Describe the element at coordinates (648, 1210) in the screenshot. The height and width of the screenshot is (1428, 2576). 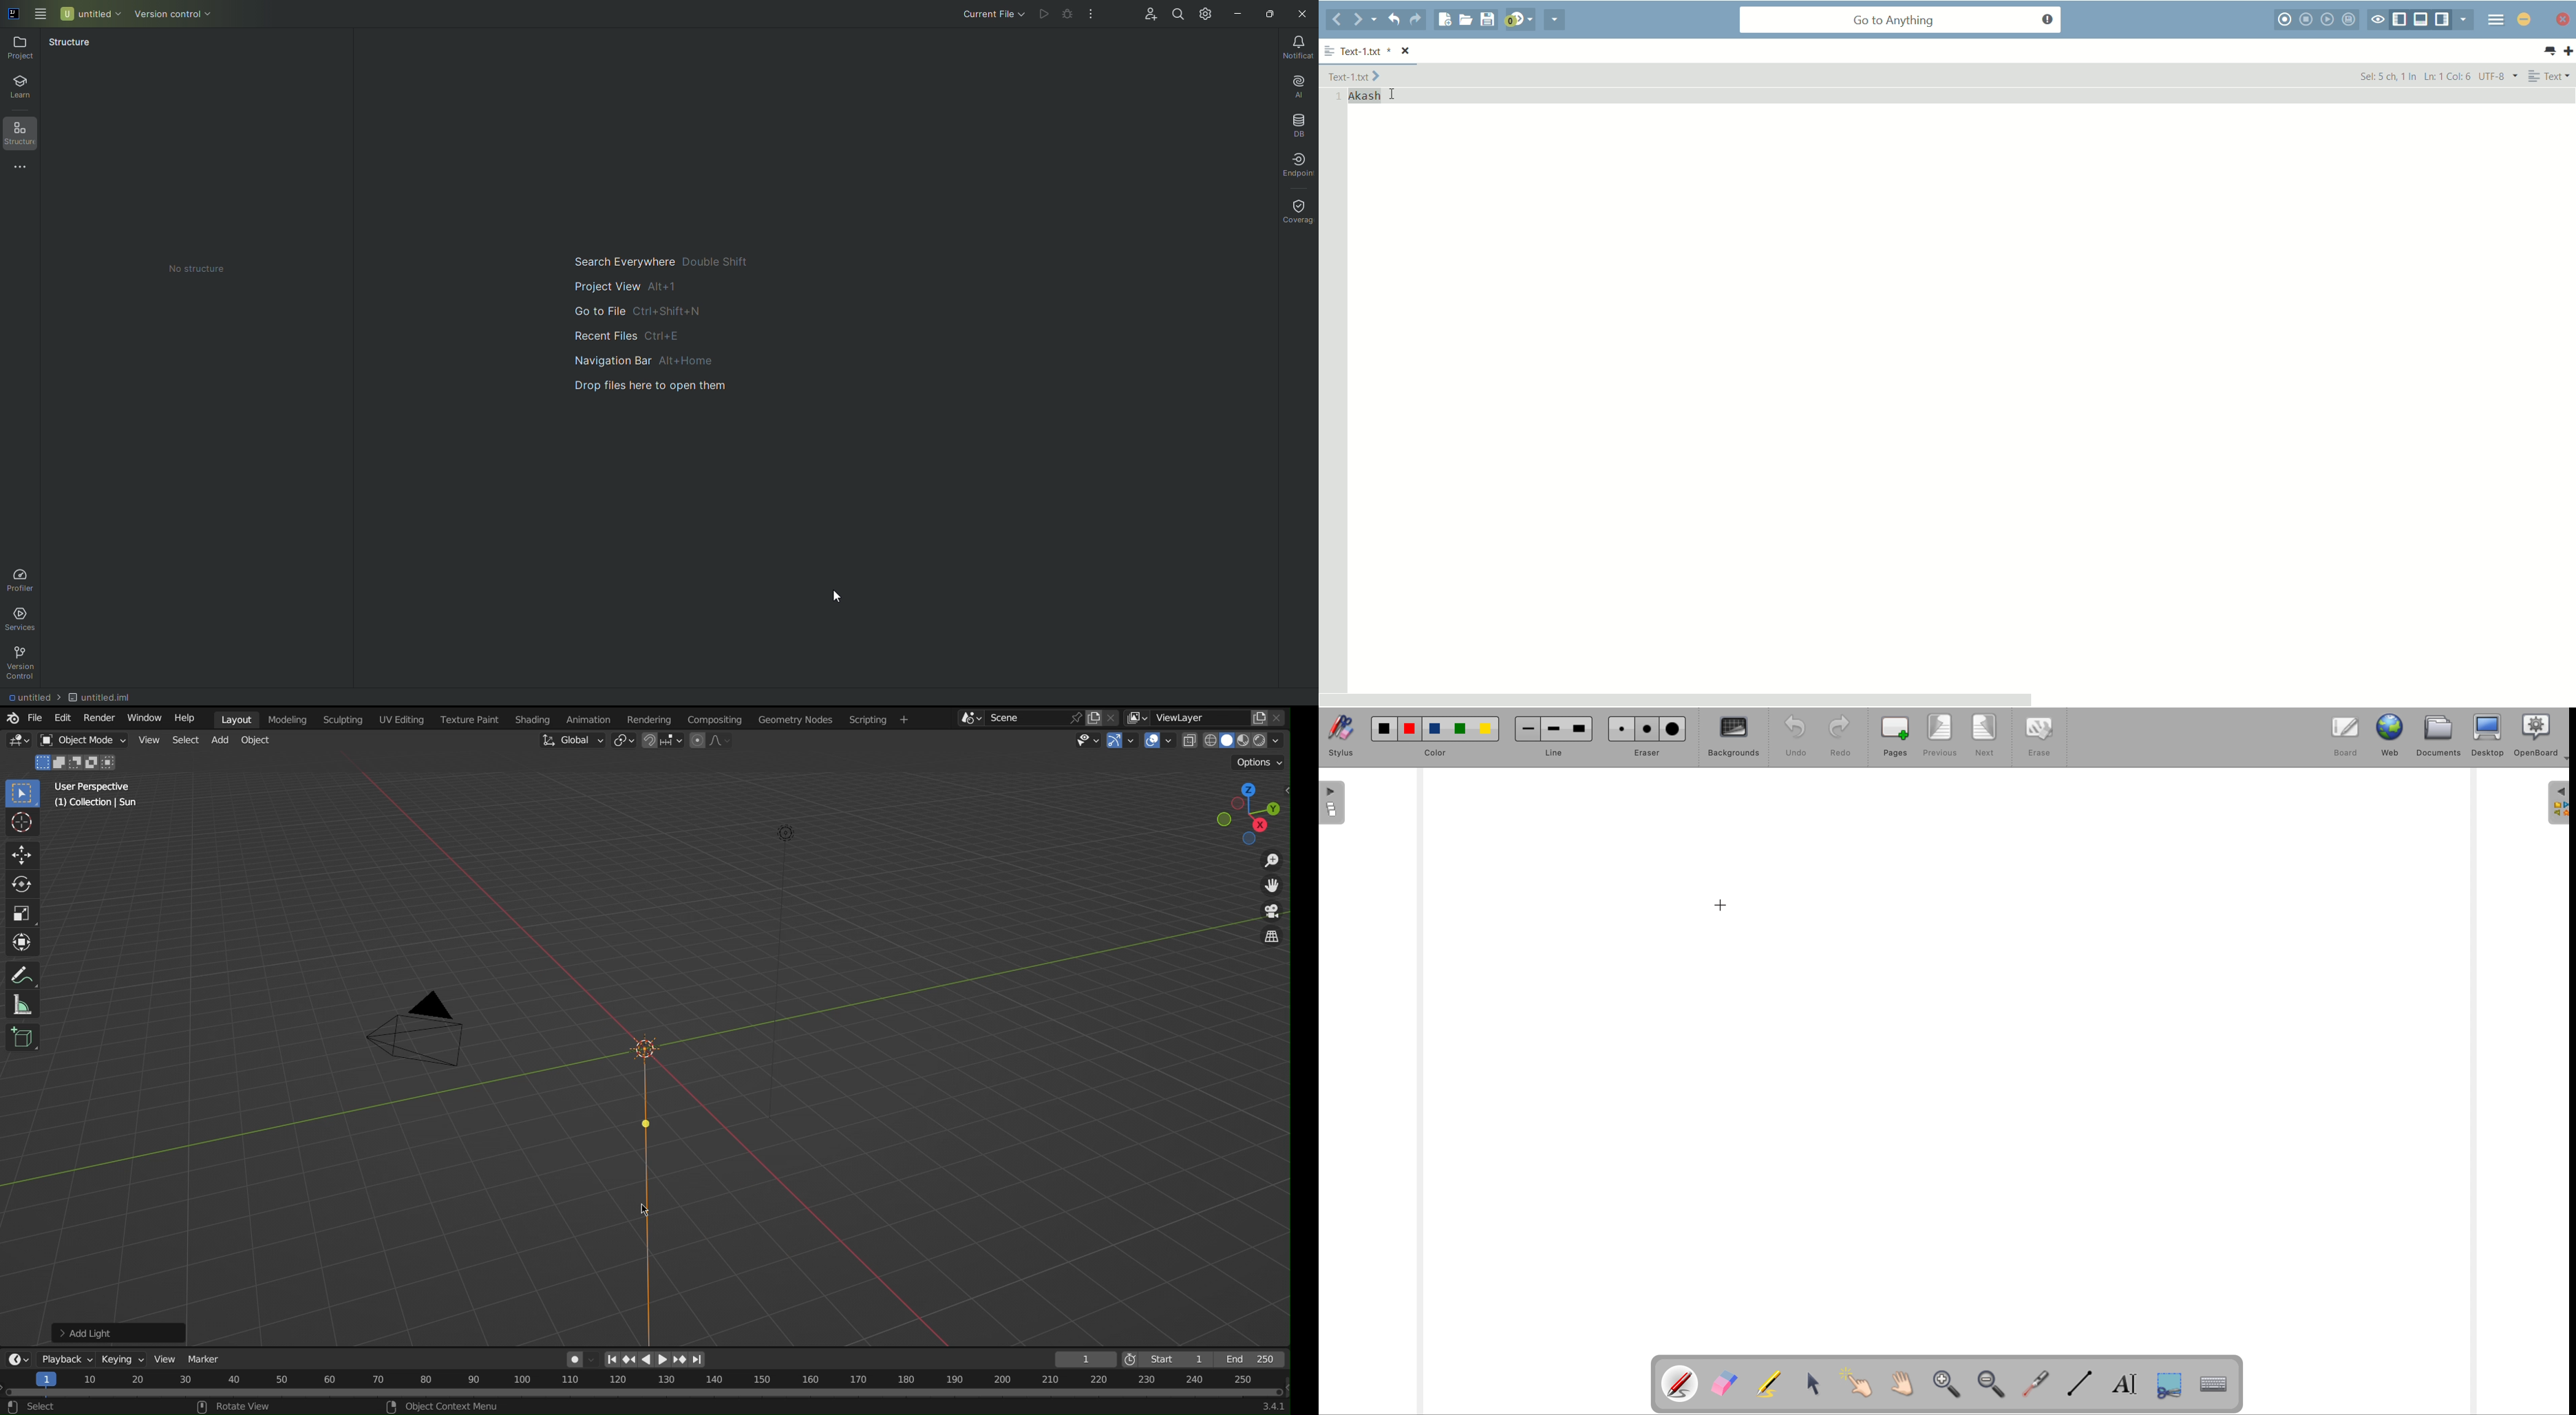
I see `Cursor` at that location.